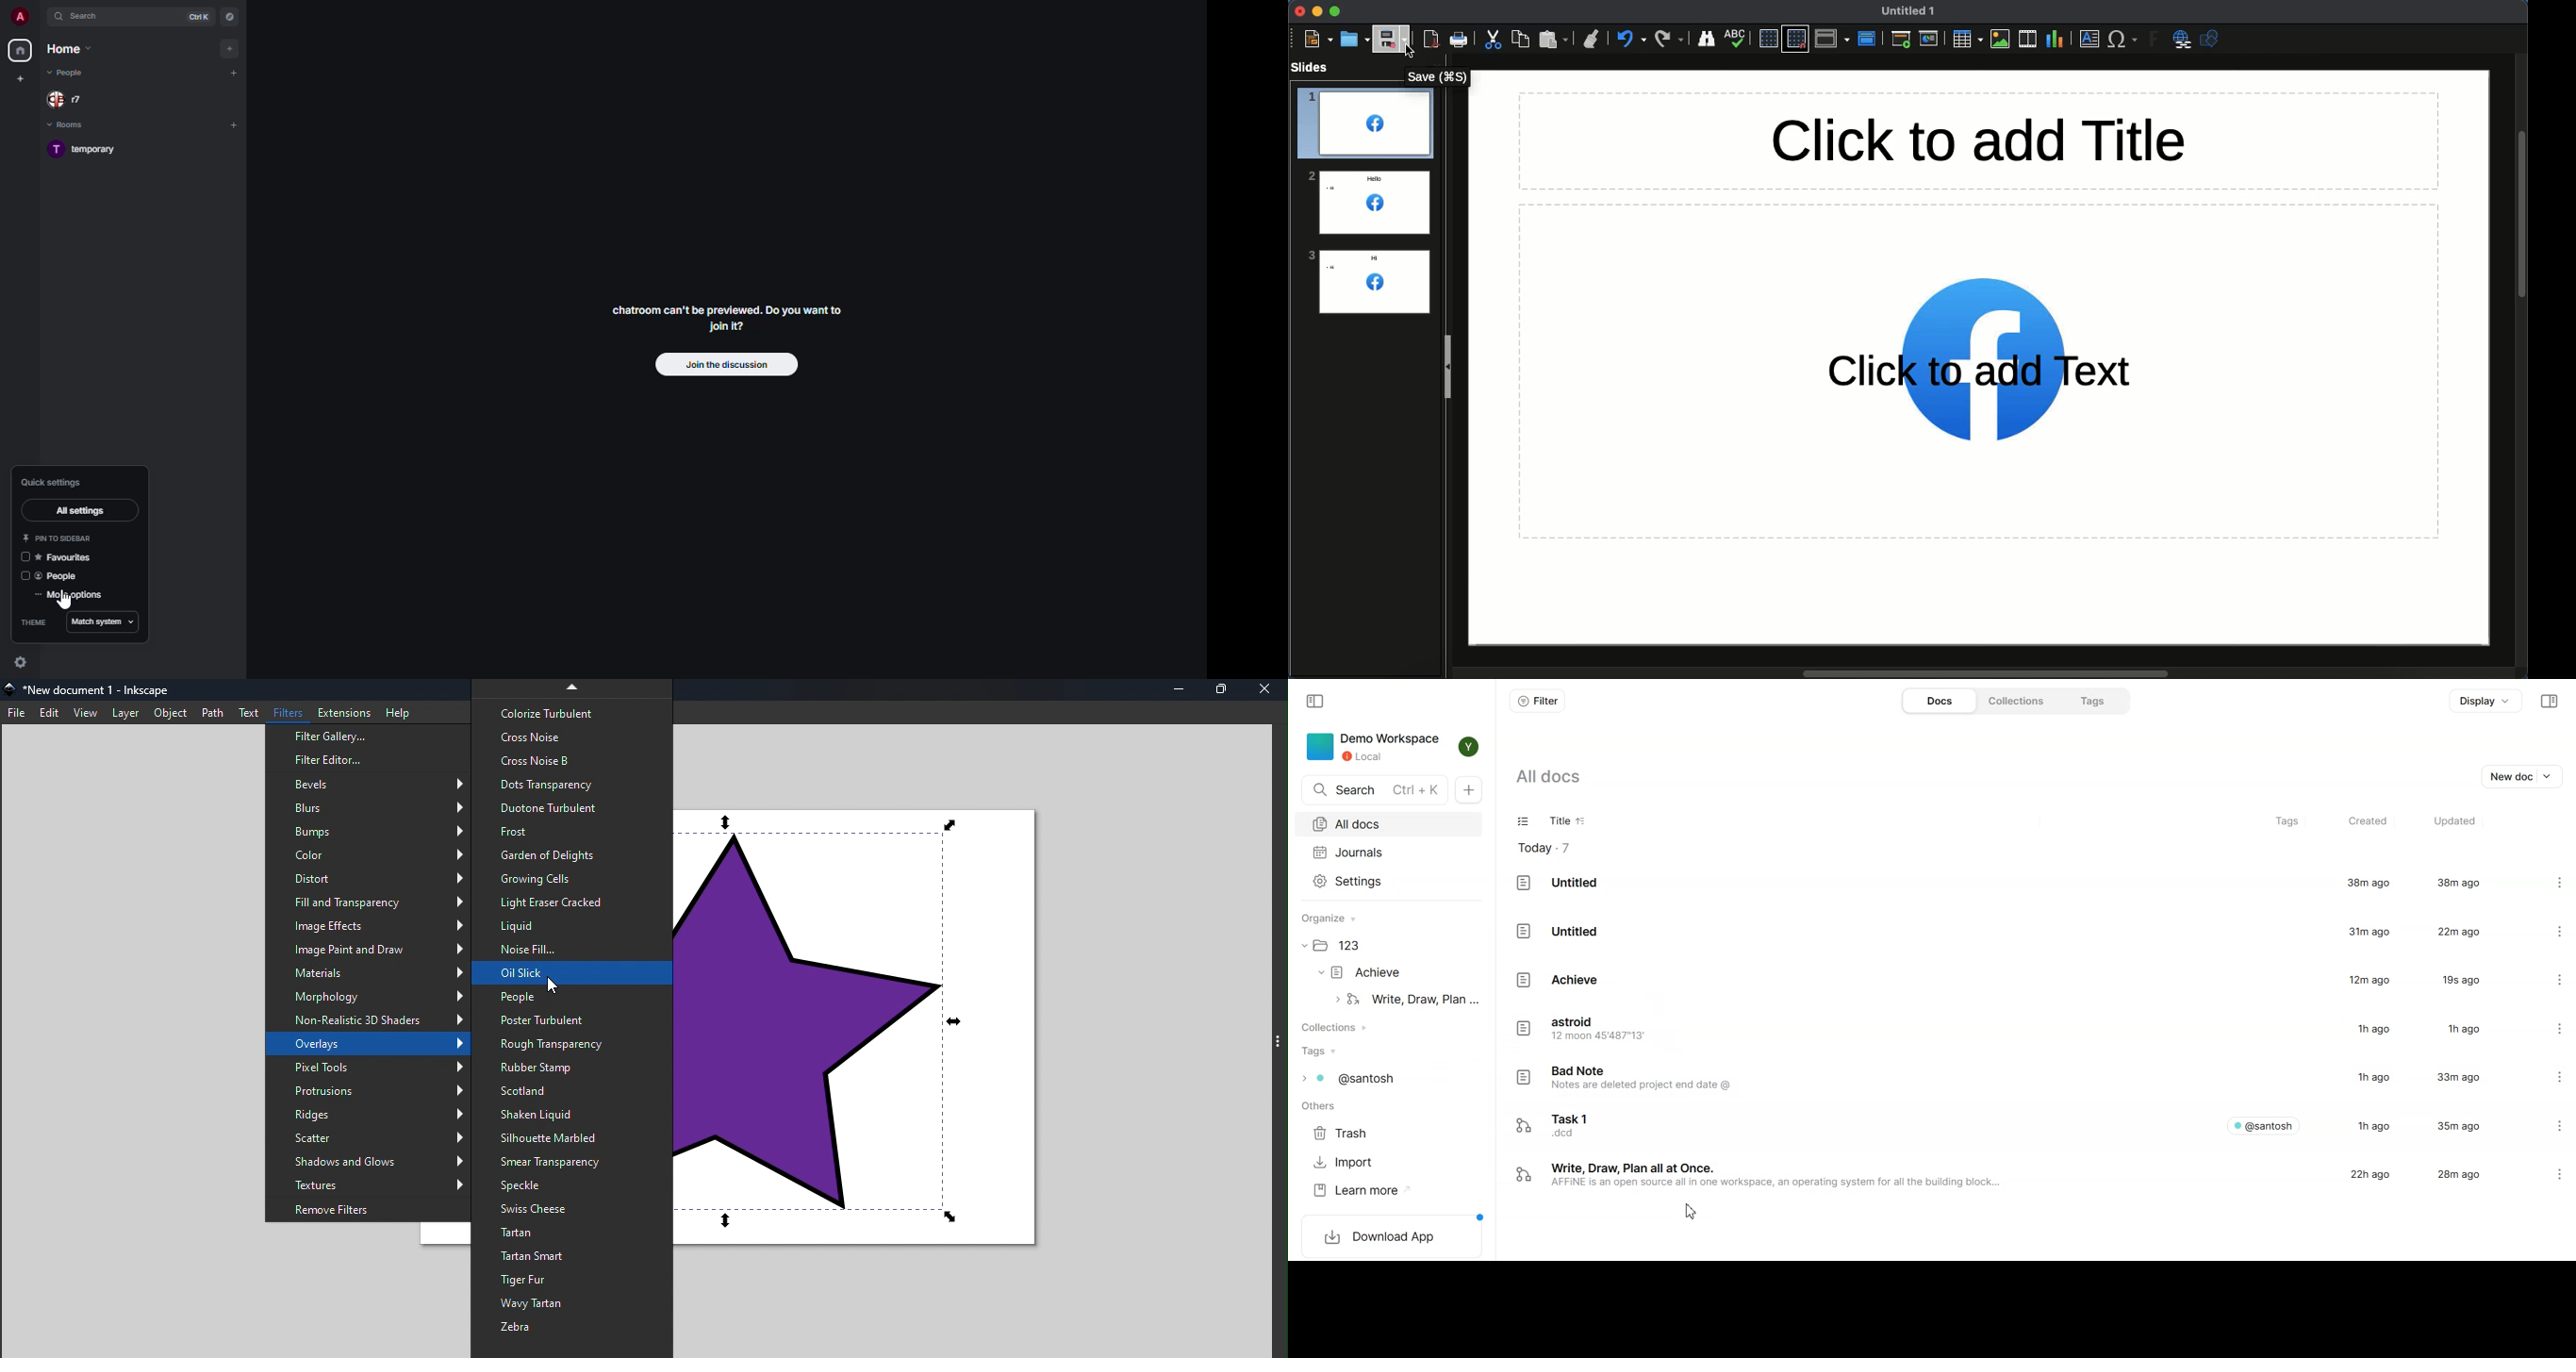  I want to click on disabled, so click(24, 575).